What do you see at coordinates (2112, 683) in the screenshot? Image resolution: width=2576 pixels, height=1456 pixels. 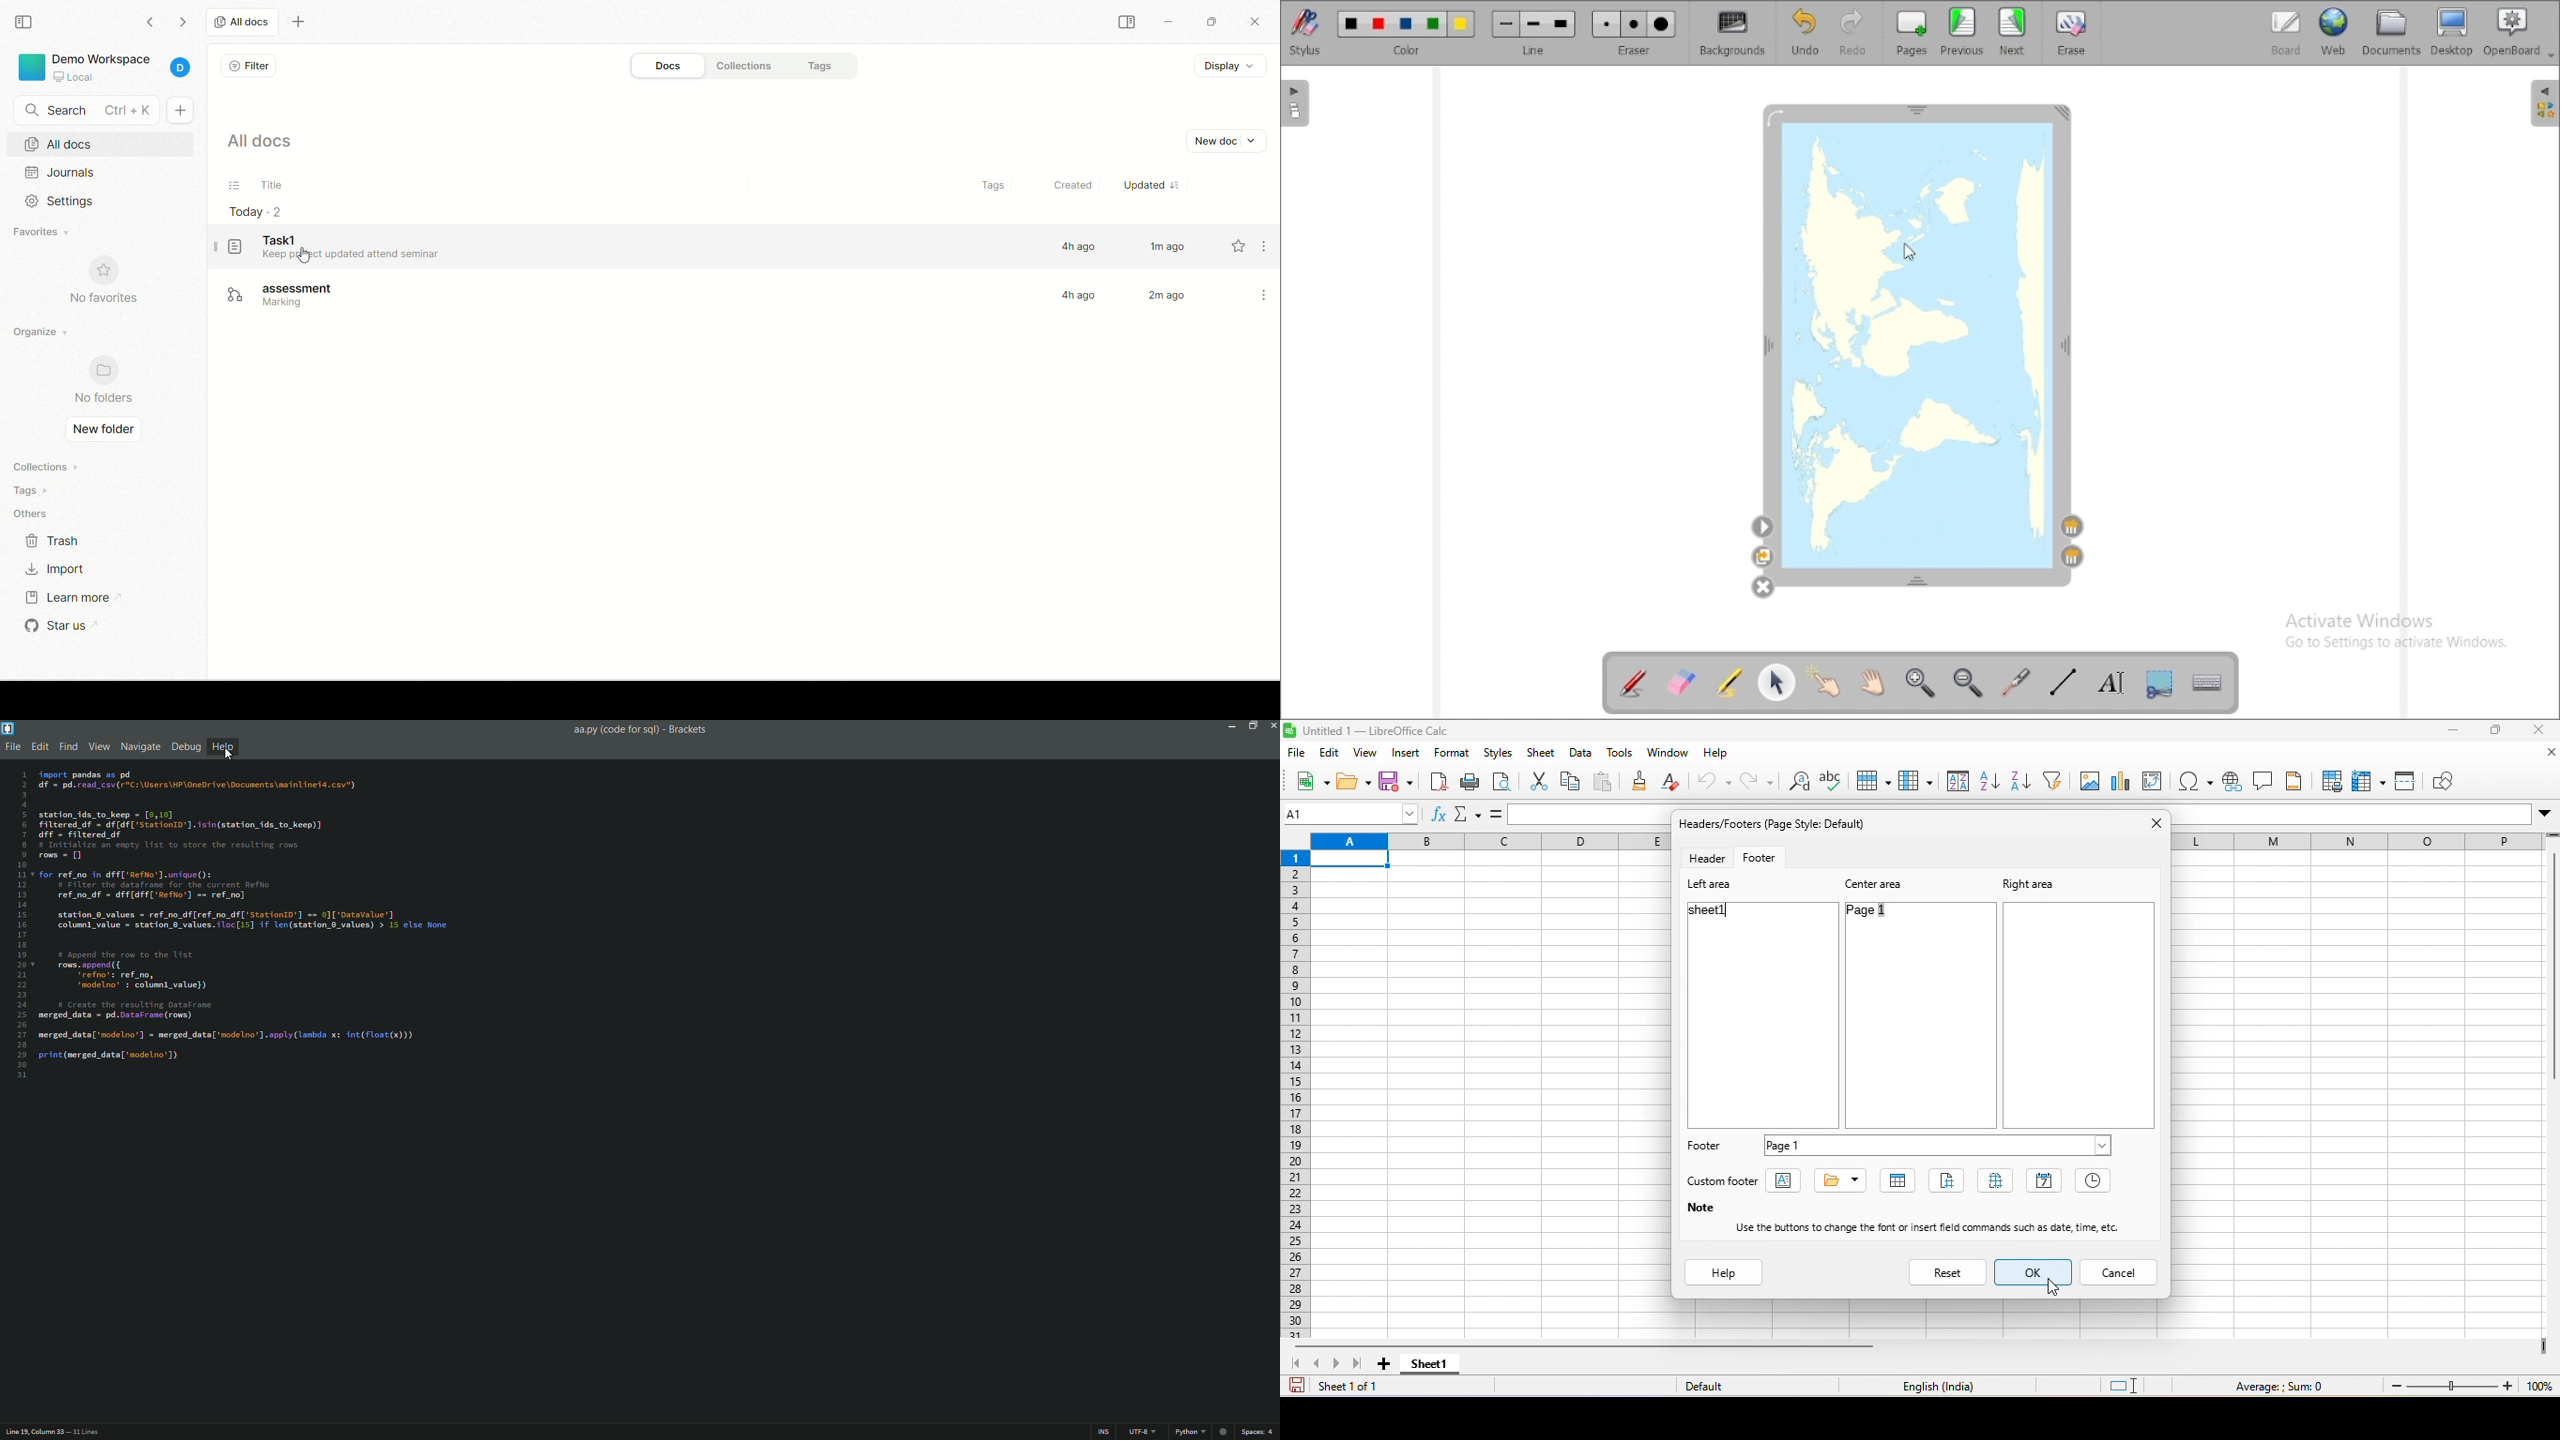 I see `write text` at bounding box center [2112, 683].